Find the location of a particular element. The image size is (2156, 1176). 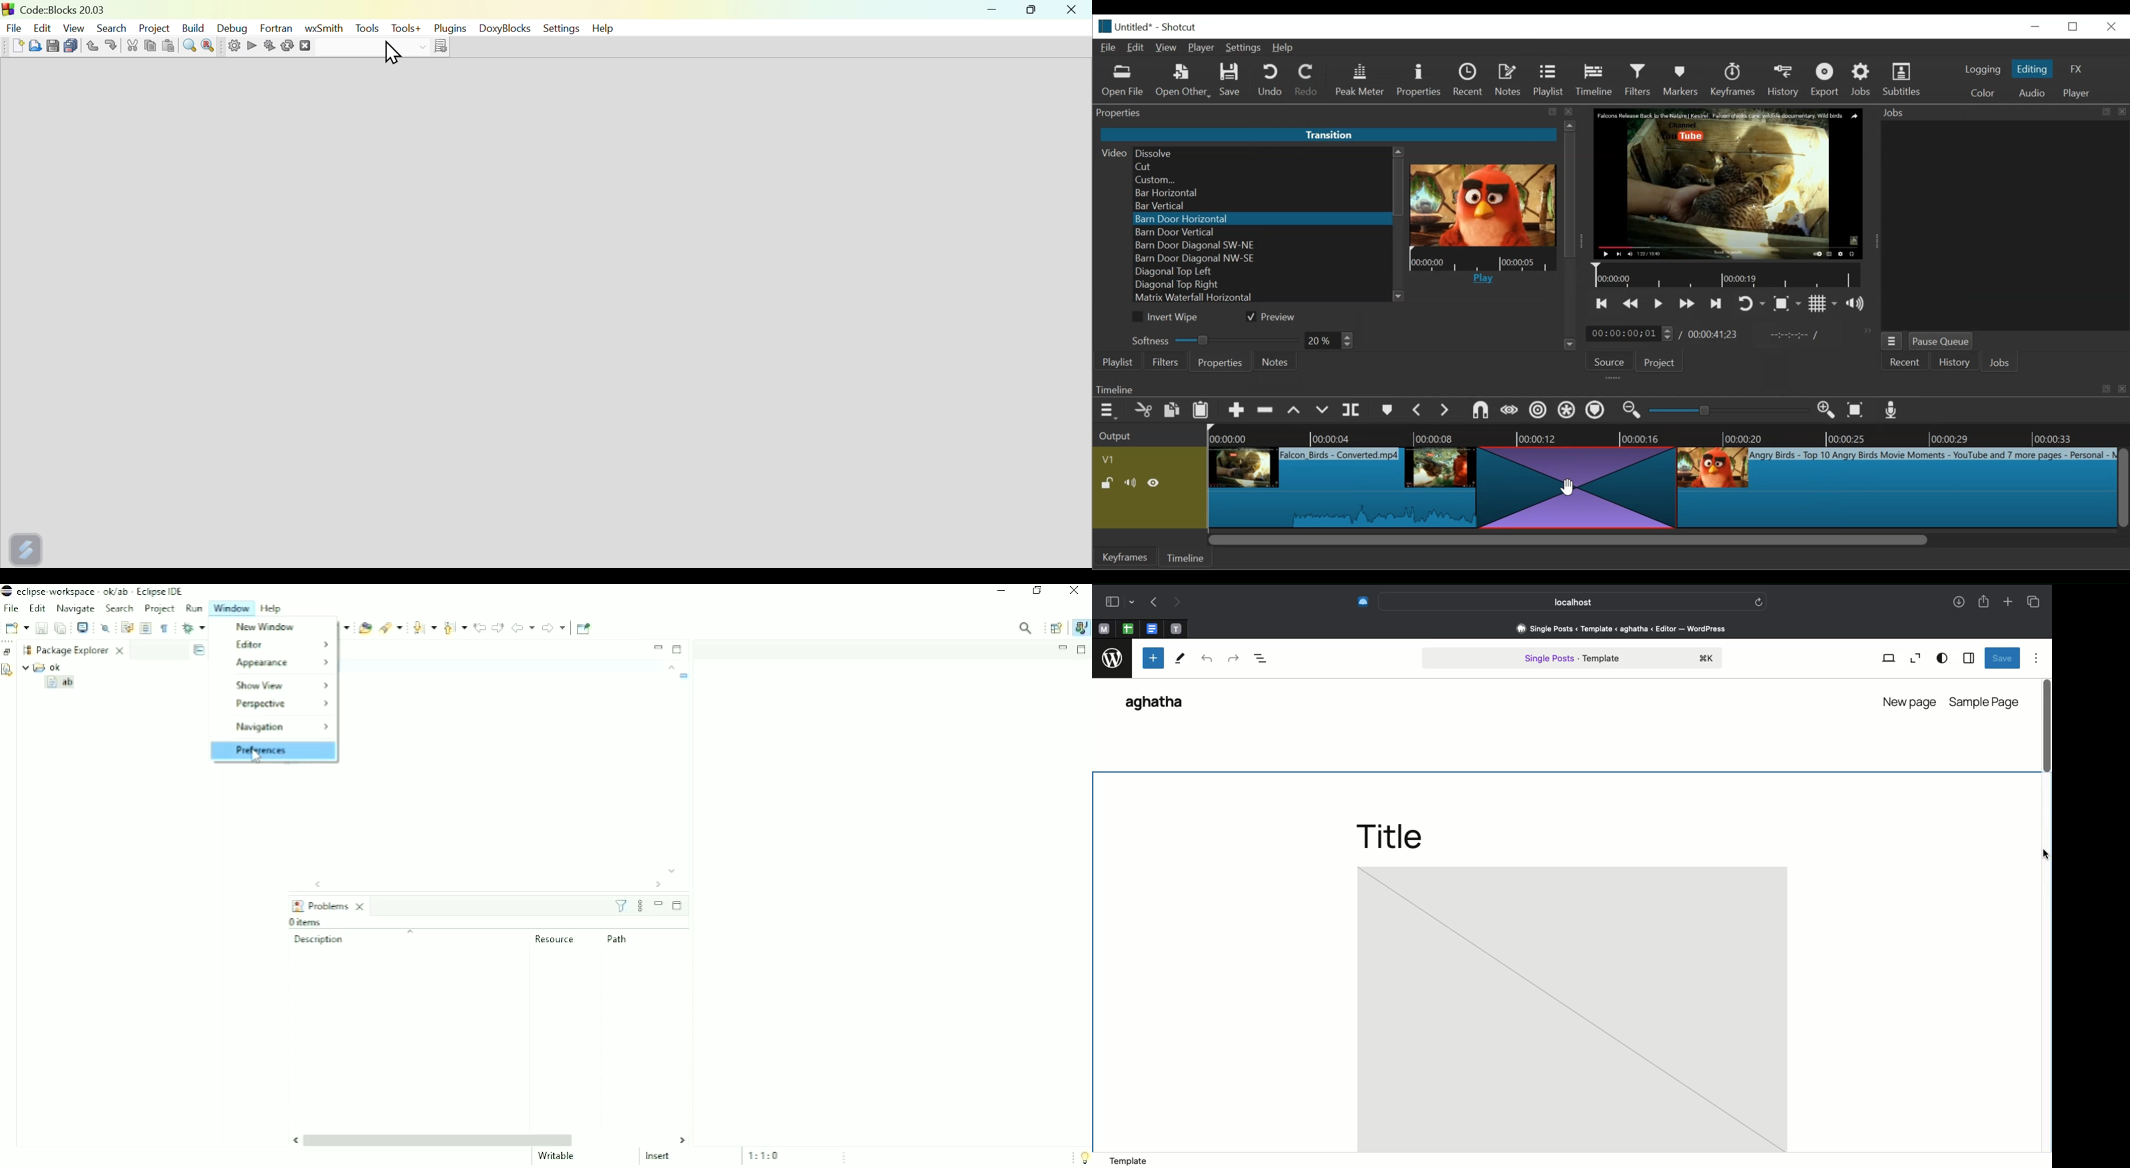

Help is located at coordinates (605, 28).